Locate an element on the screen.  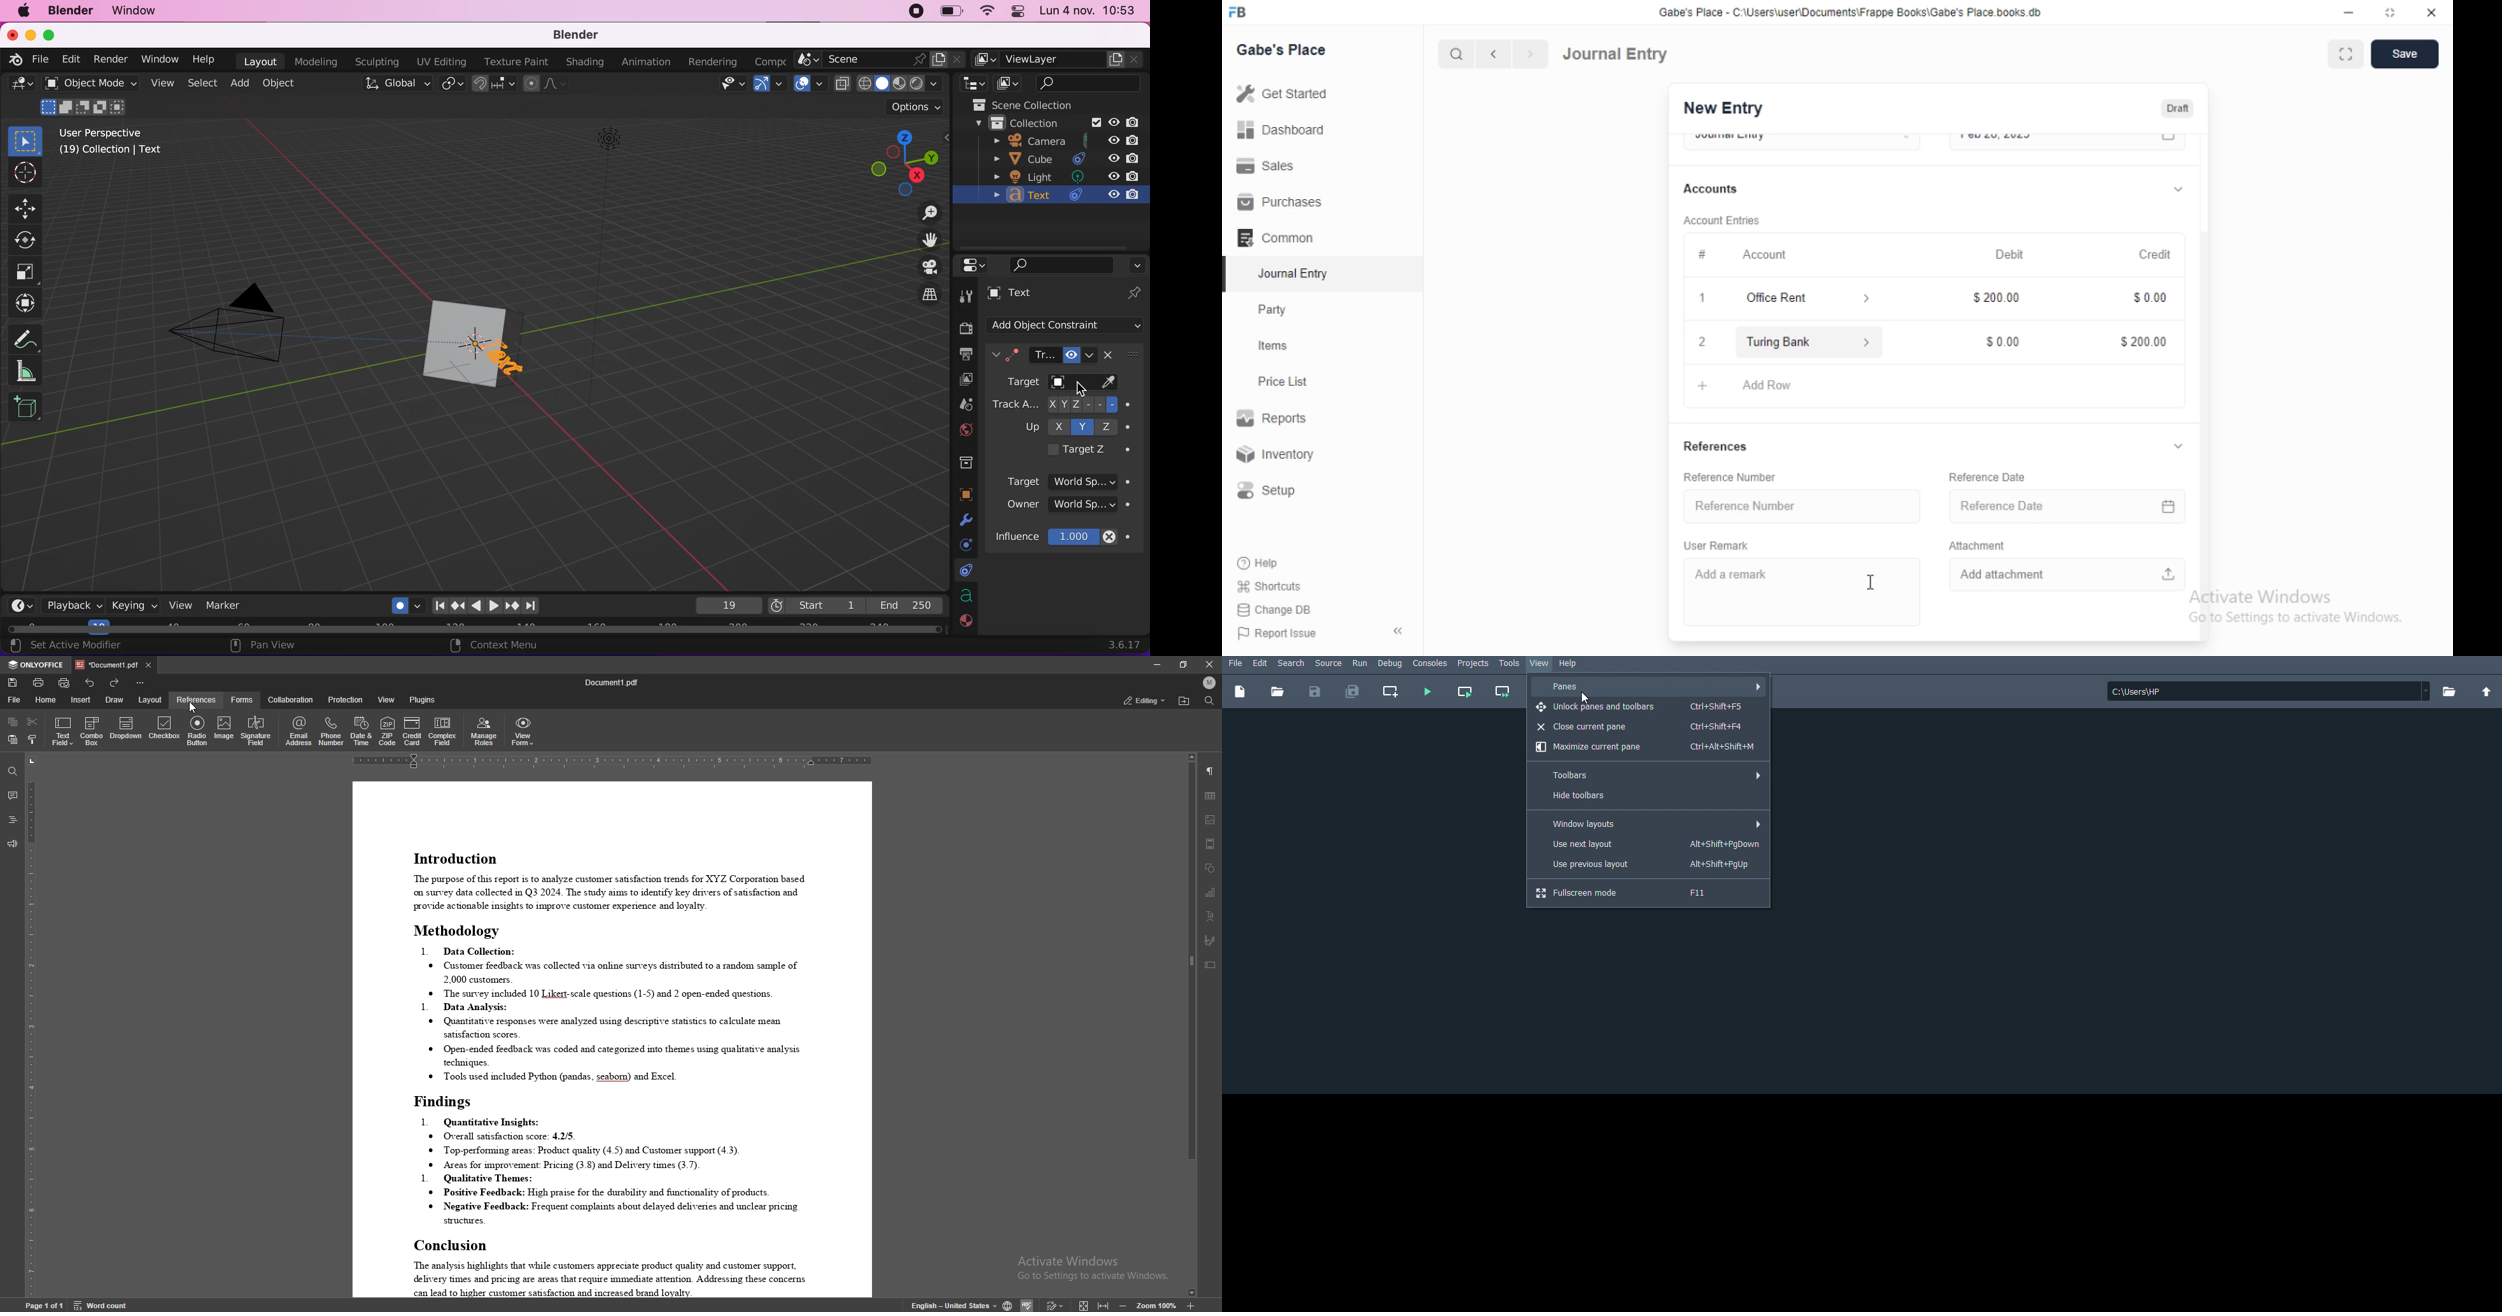
Reference Number is located at coordinates (1739, 505).